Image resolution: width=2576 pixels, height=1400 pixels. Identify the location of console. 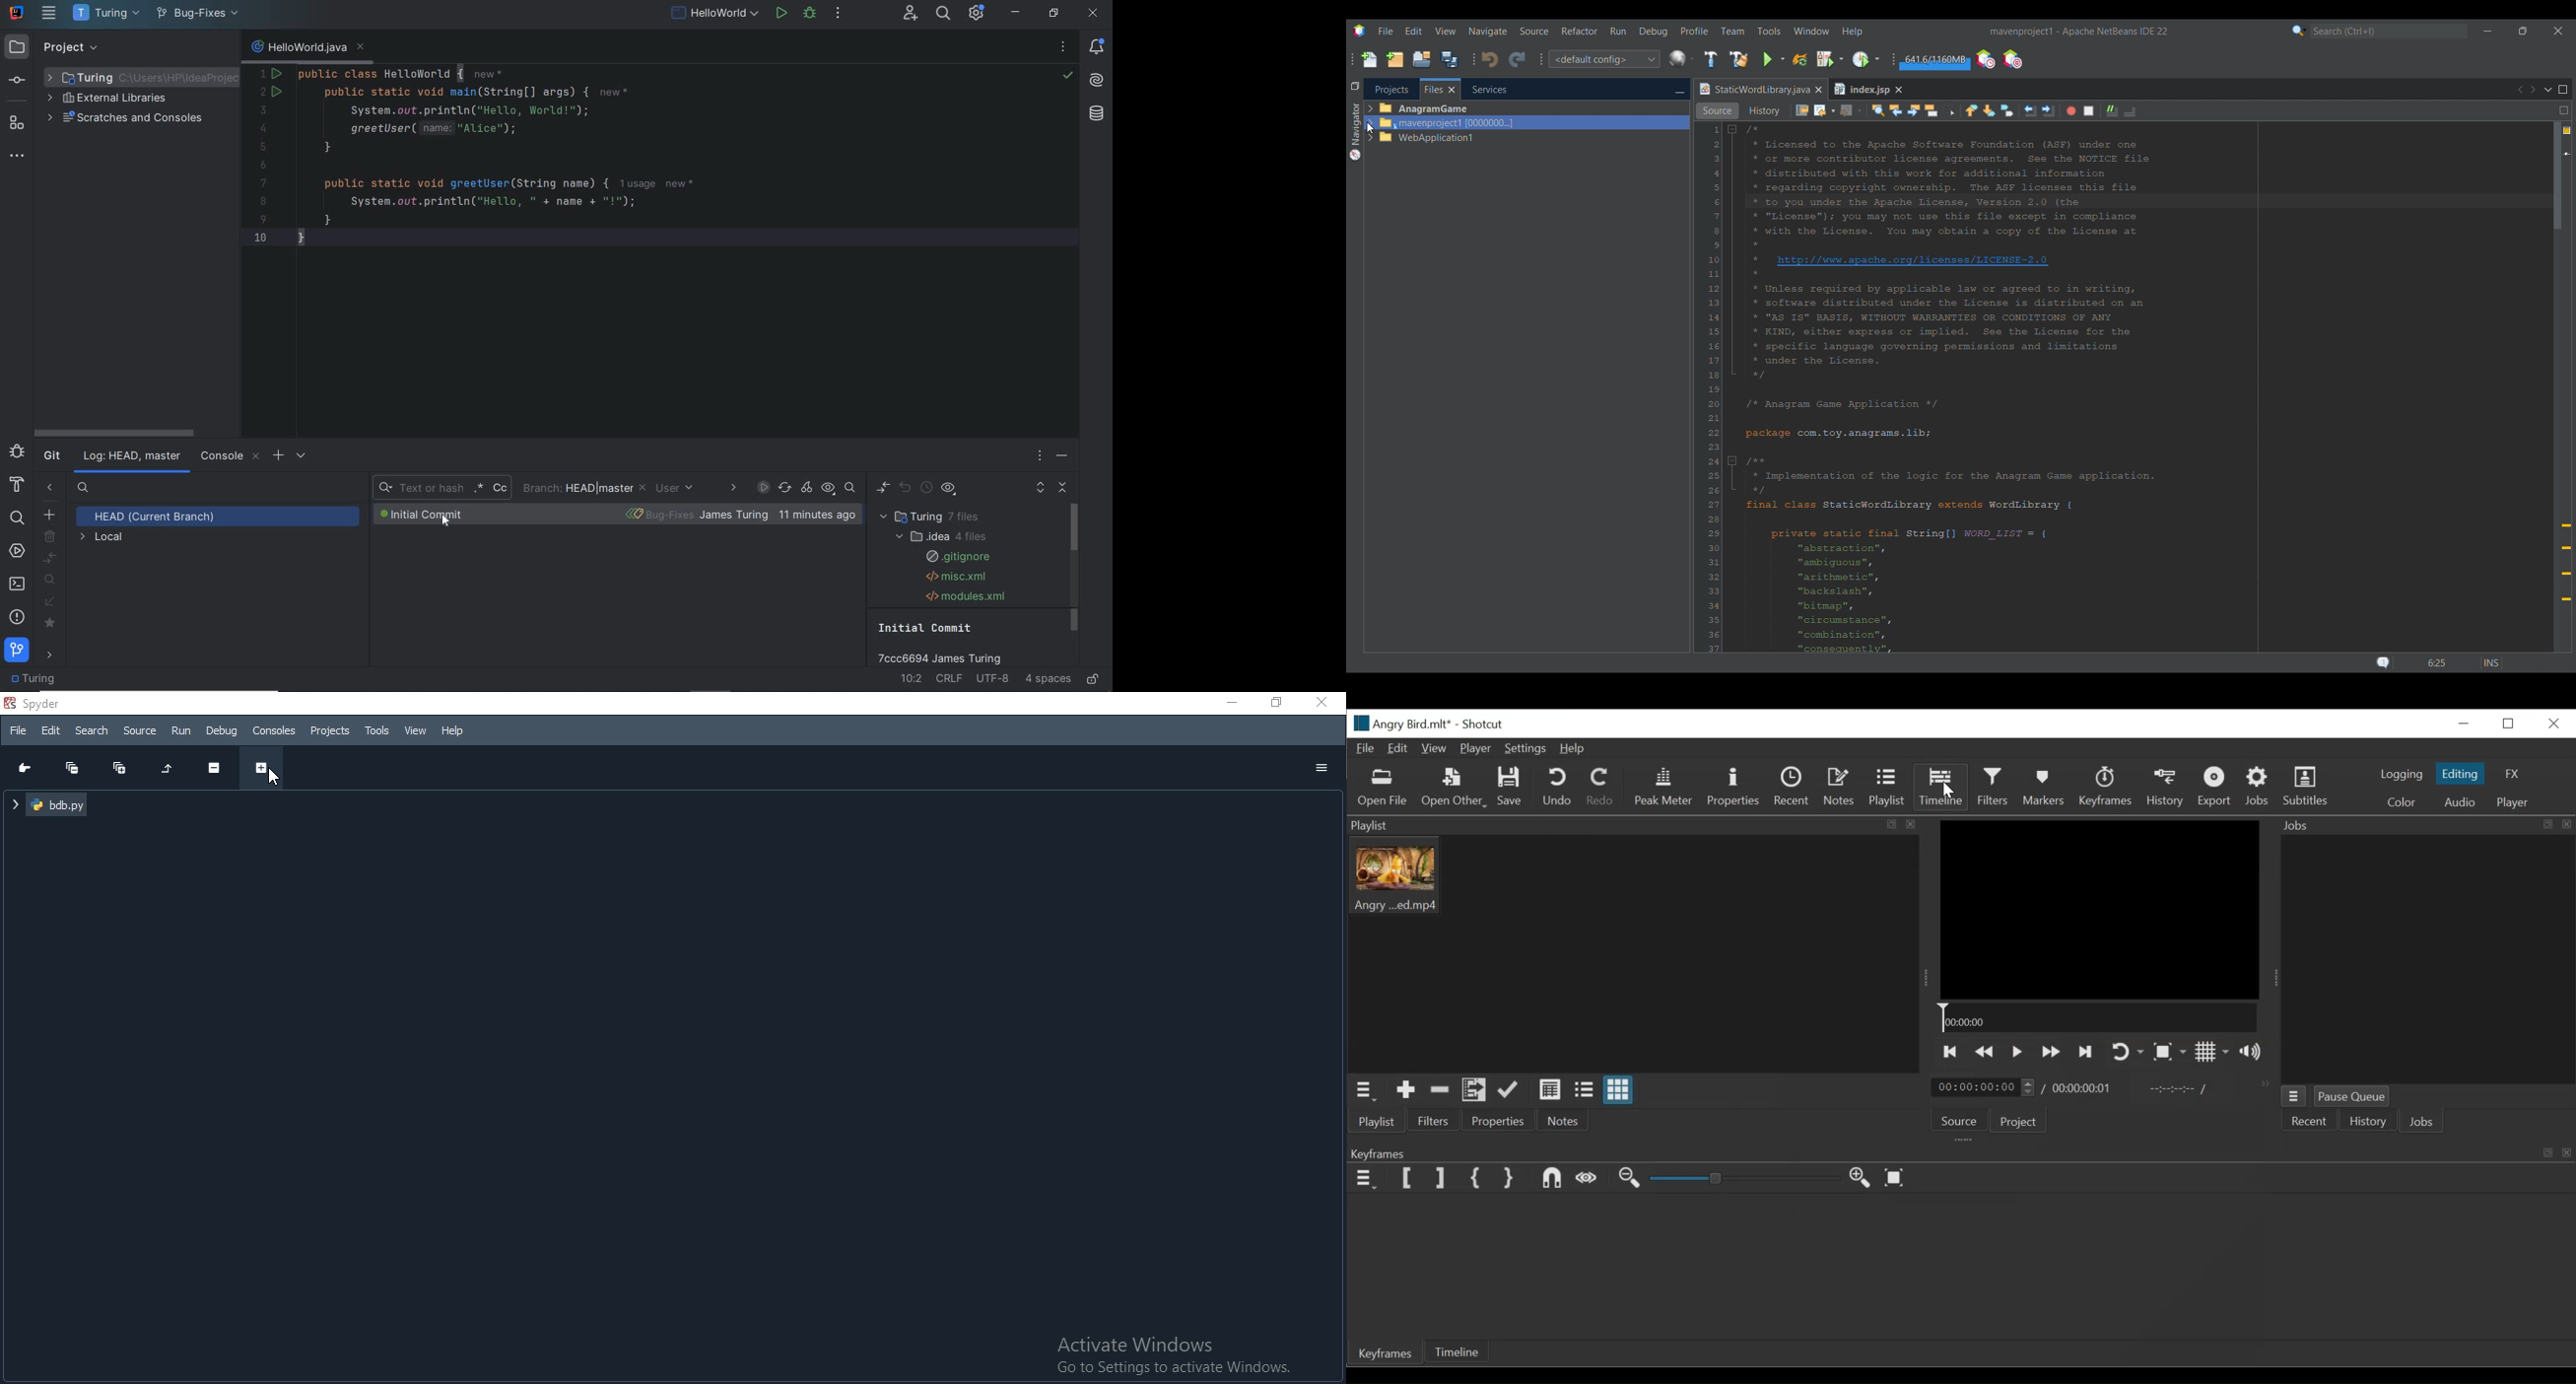
(229, 457).